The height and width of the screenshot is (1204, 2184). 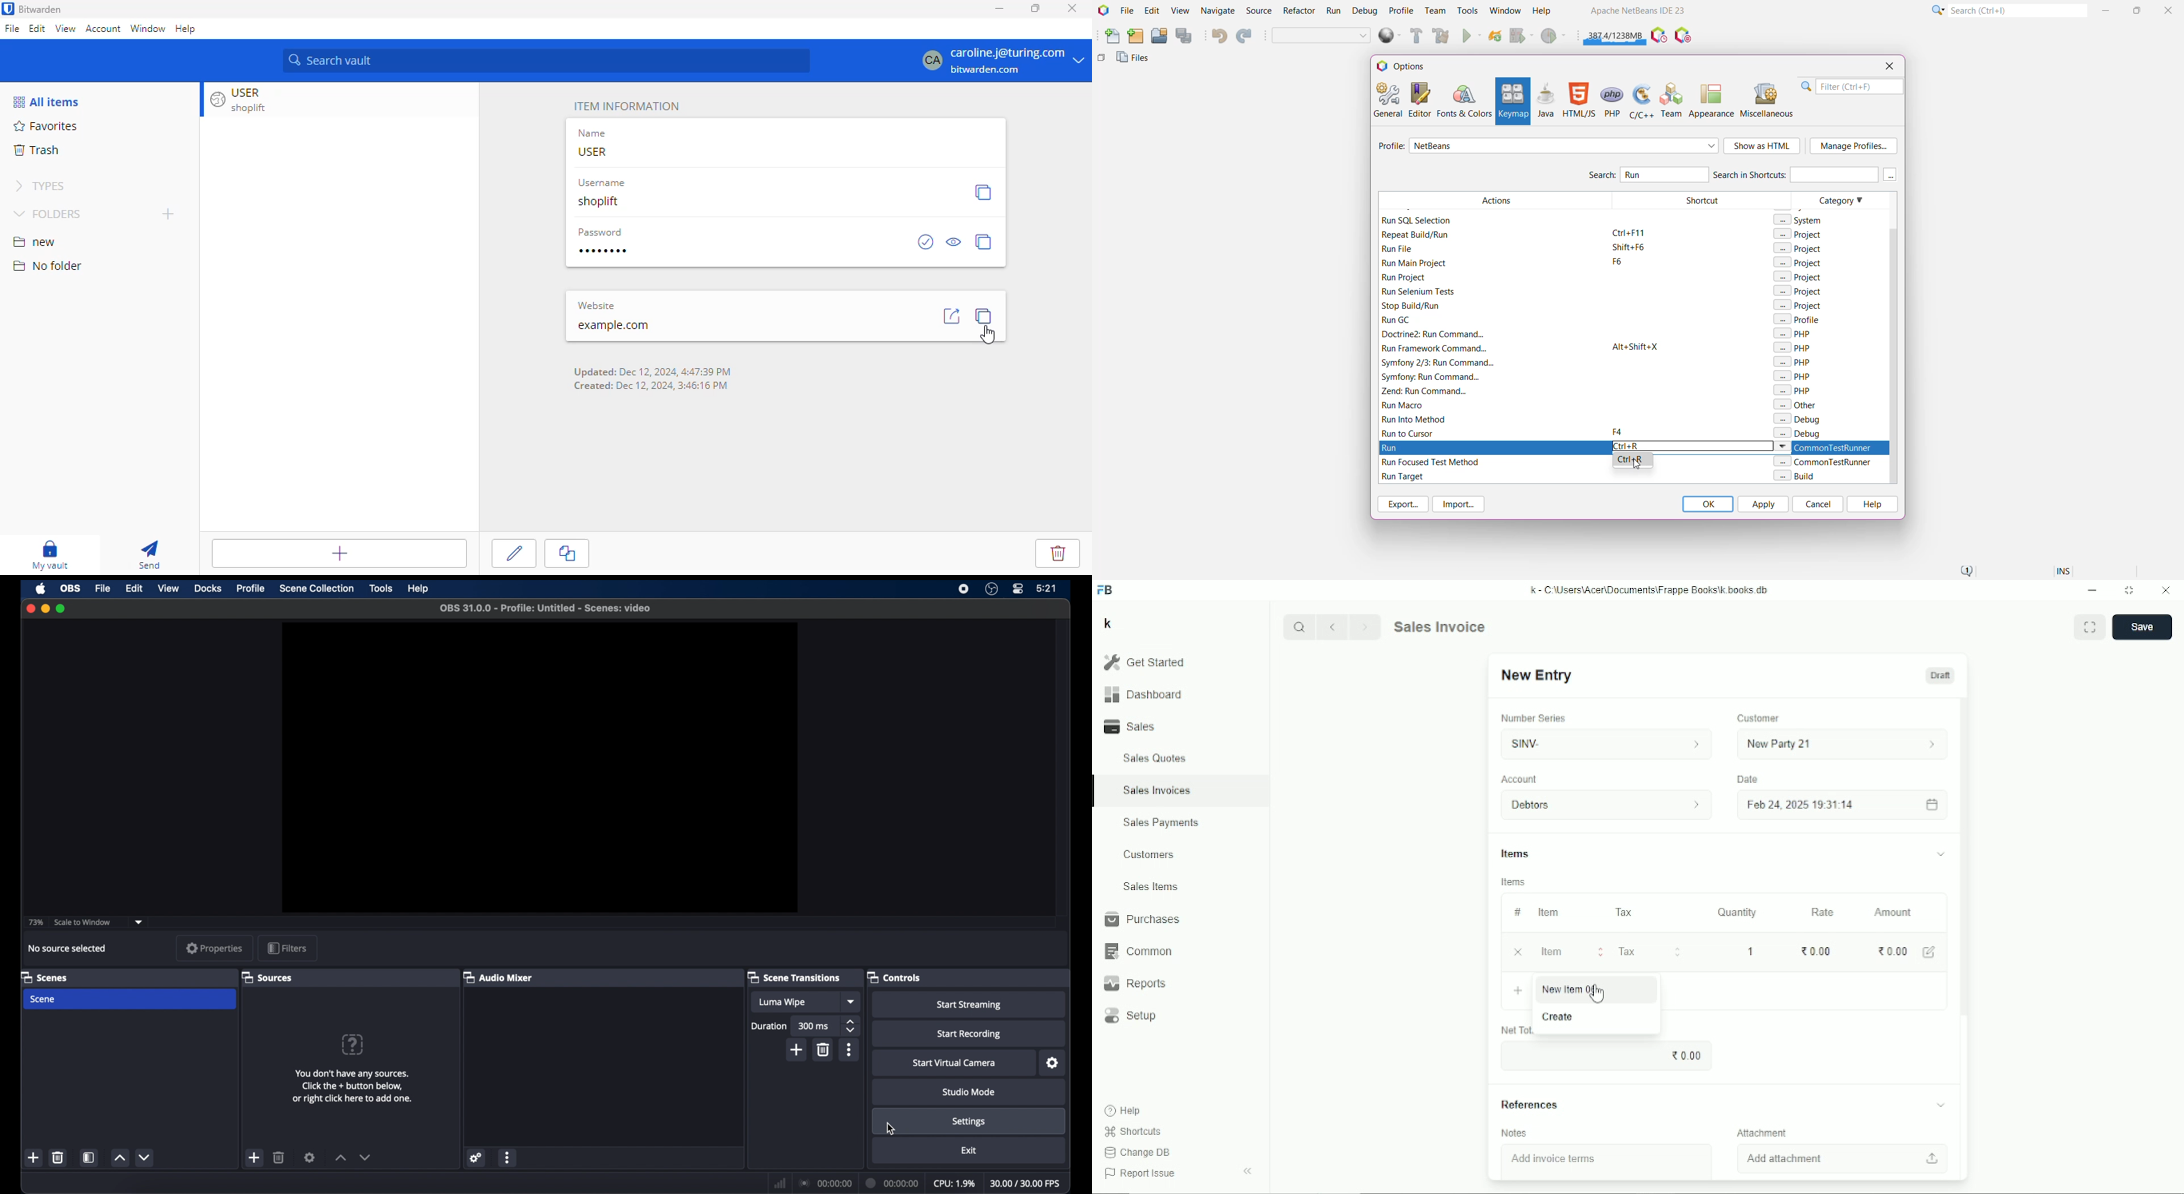 What do you see at coordinates (1110, 37) in the screenshot?
I see `New File` at bounding box center [1110, 37].